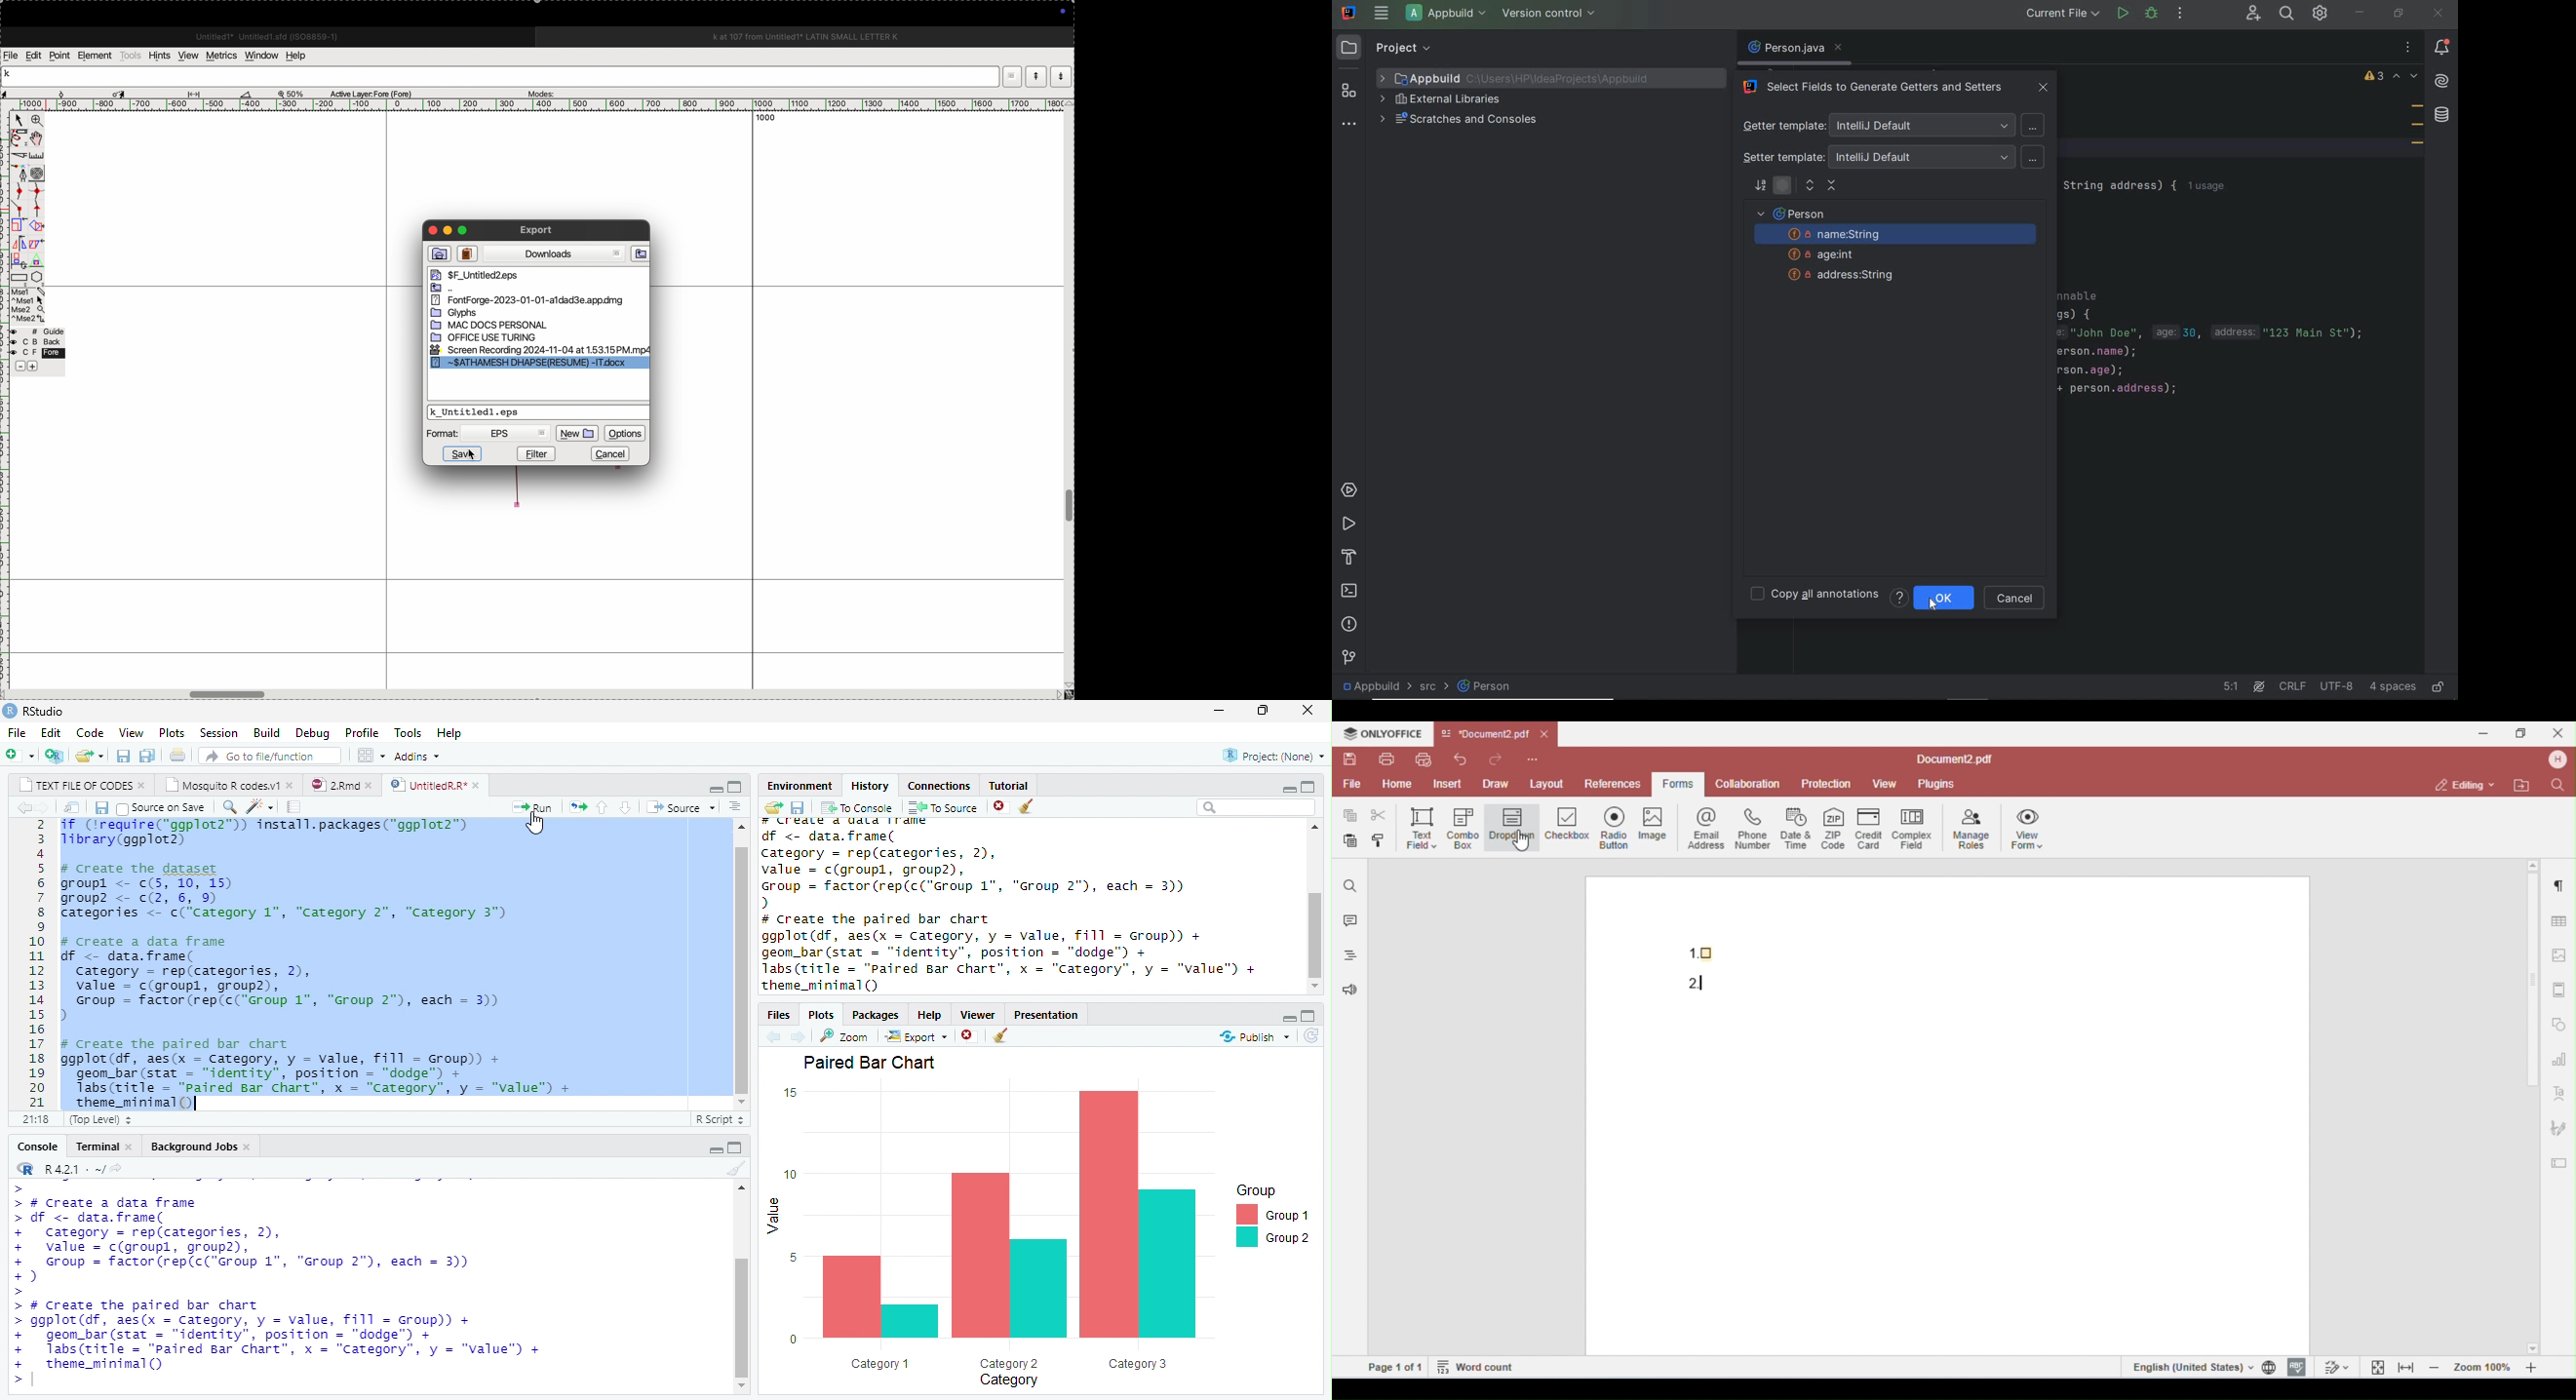 This screenshot has width=2576, height=1400. I want to click on code, so click(87, 731).